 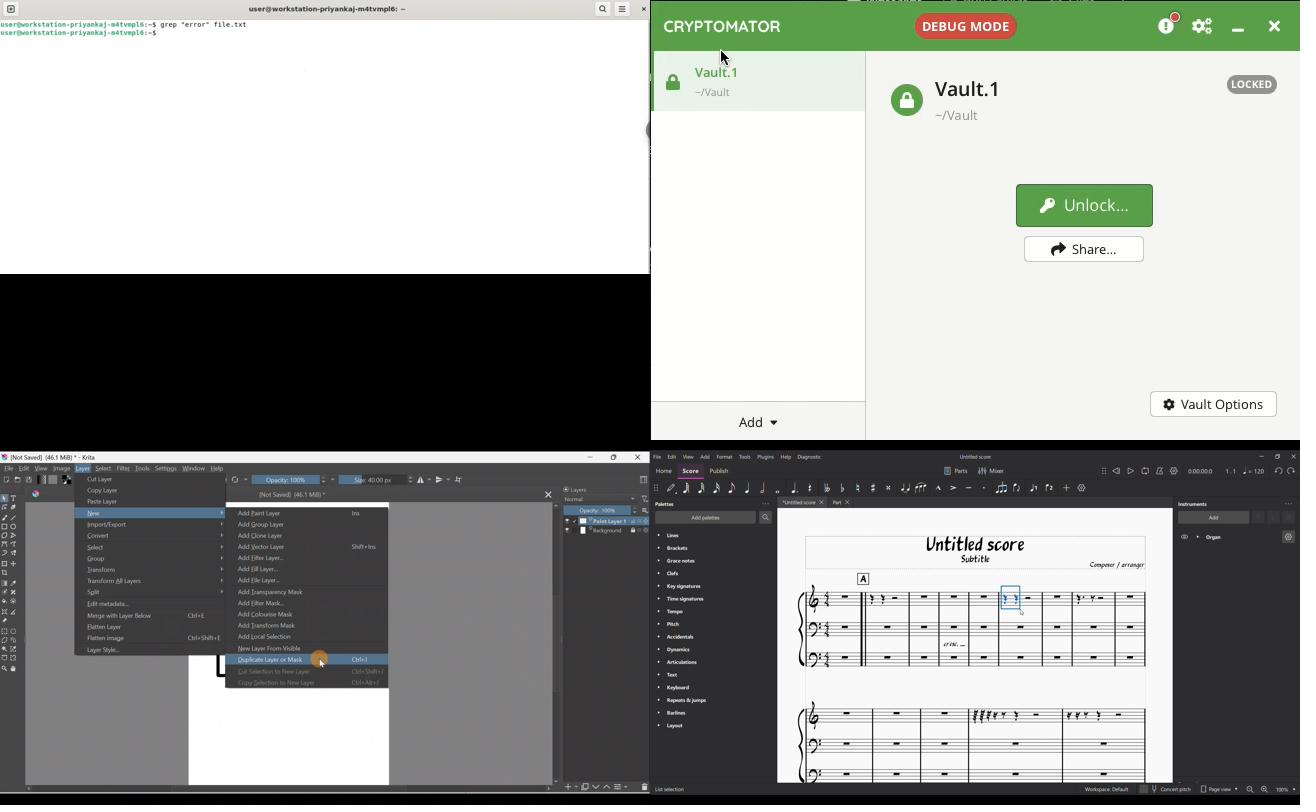 I want to click on Magnetic curve selection tool, so click(x=14, y=658).